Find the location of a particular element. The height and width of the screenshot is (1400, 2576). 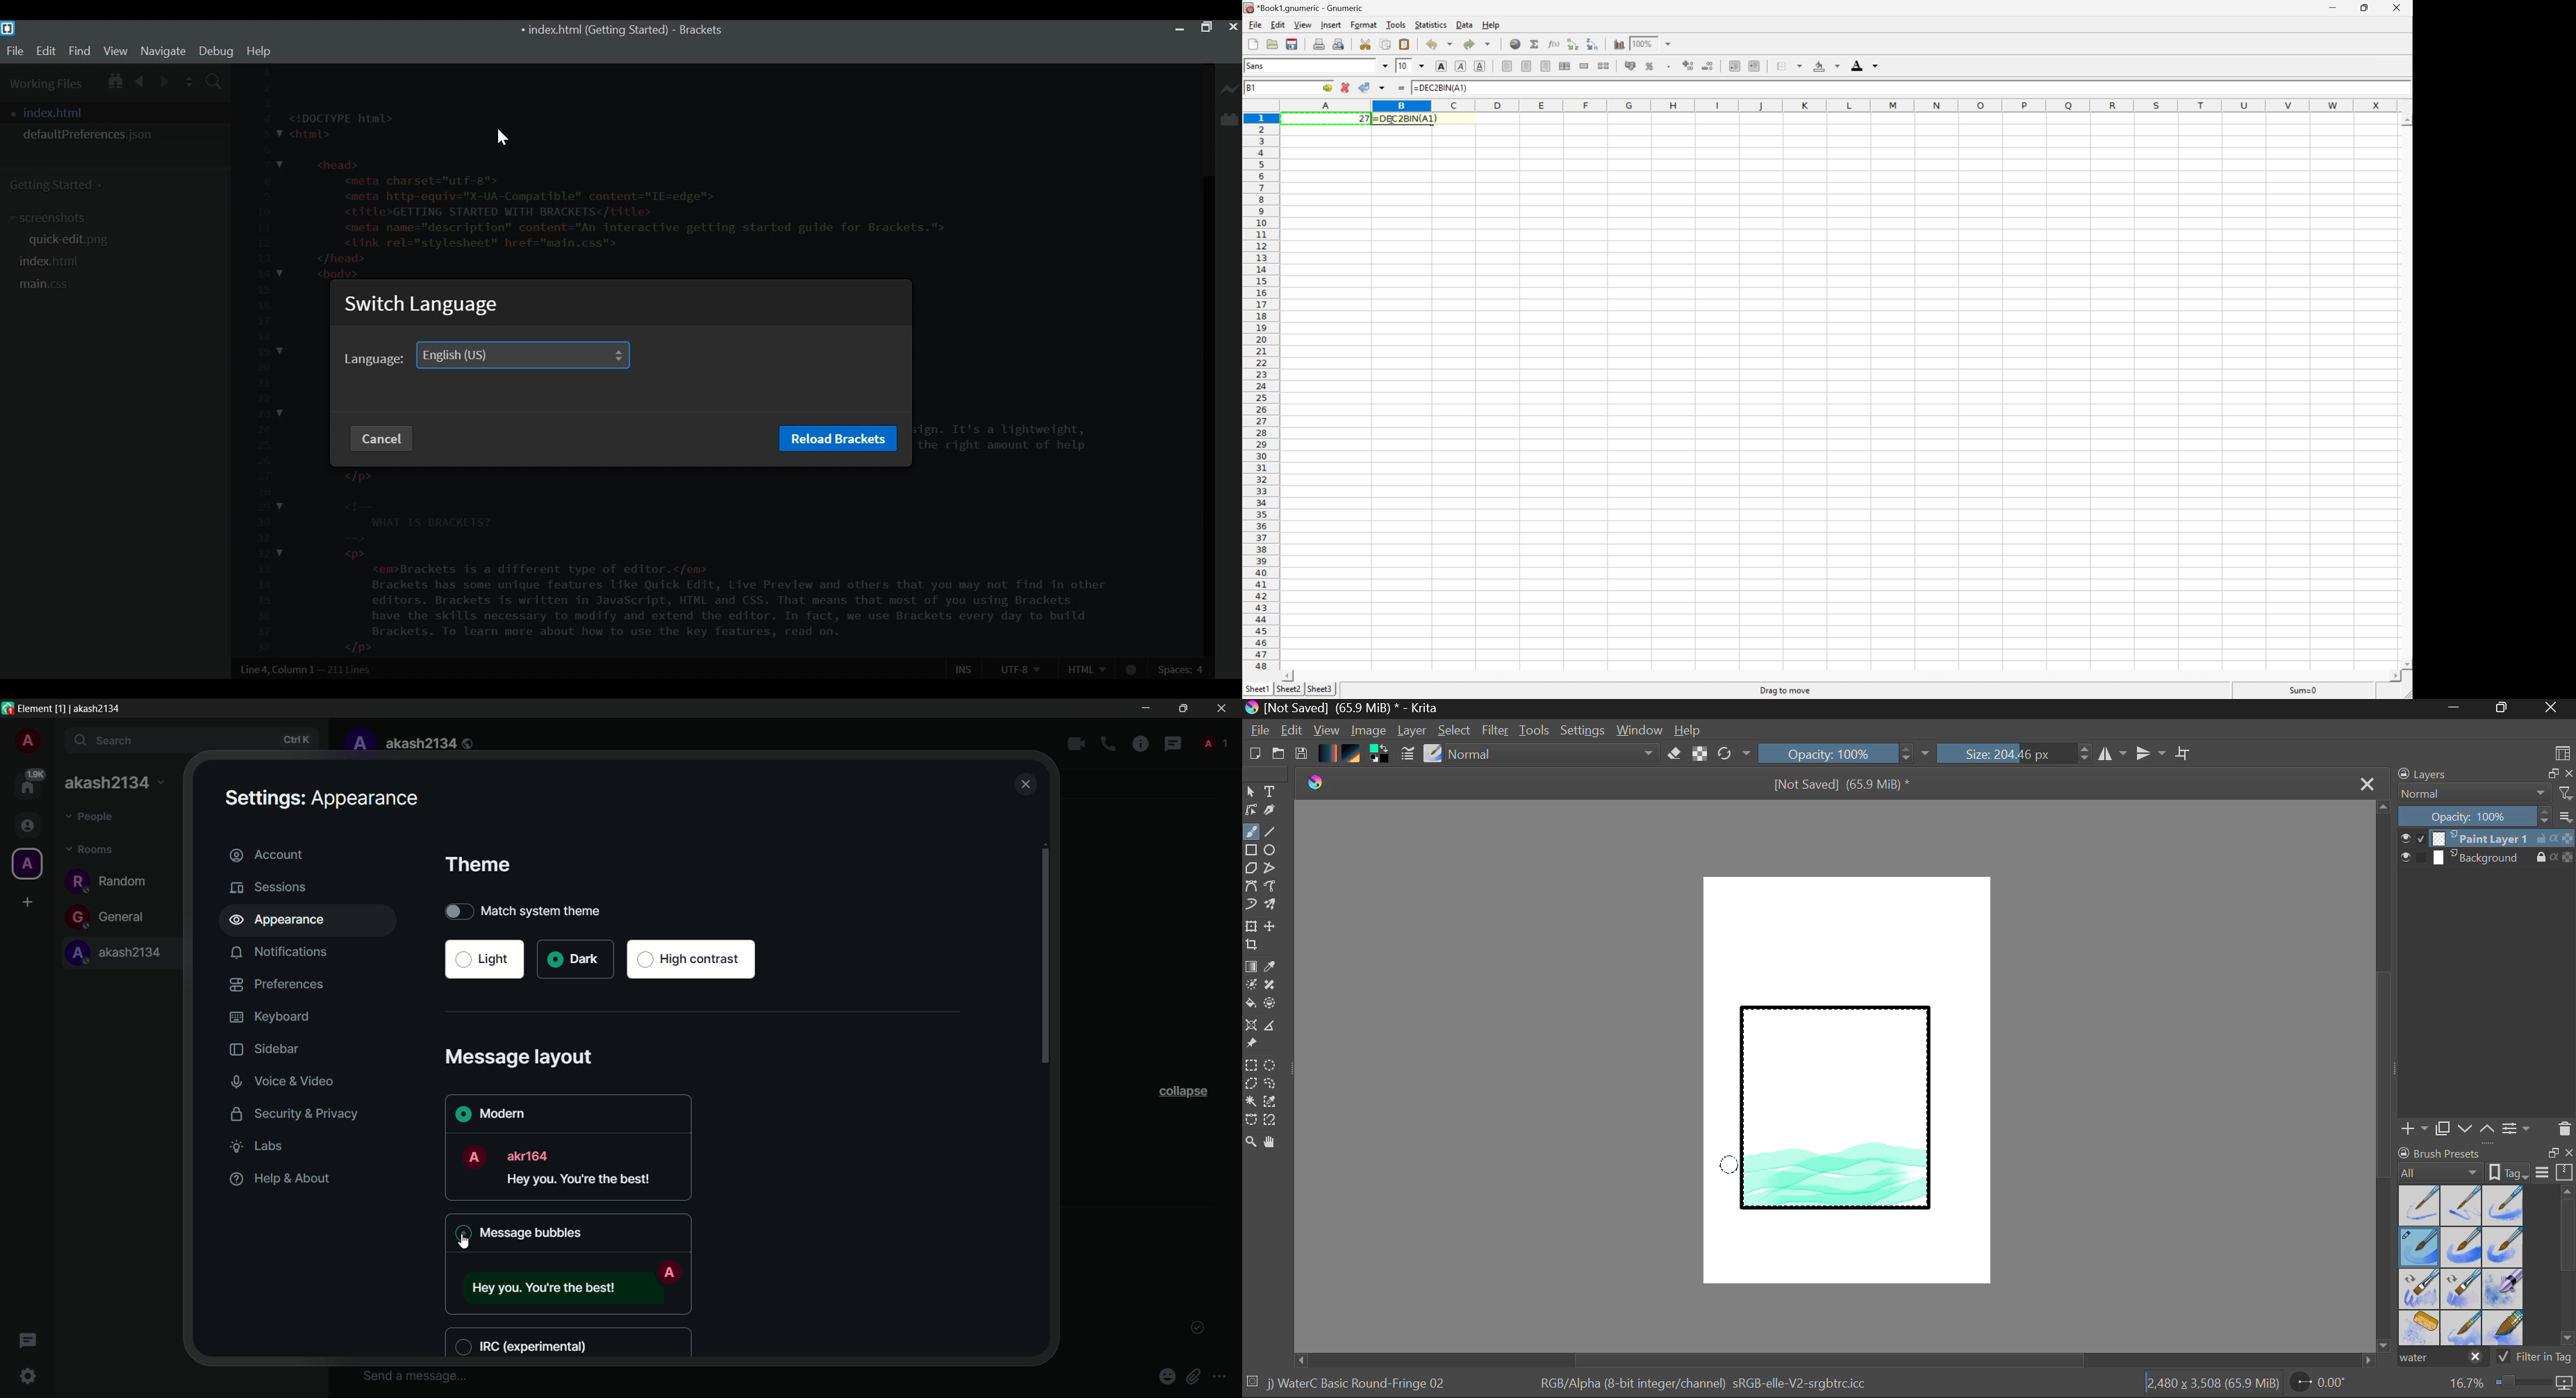

Spaces: 4 is located at coordinates (1183, 669).